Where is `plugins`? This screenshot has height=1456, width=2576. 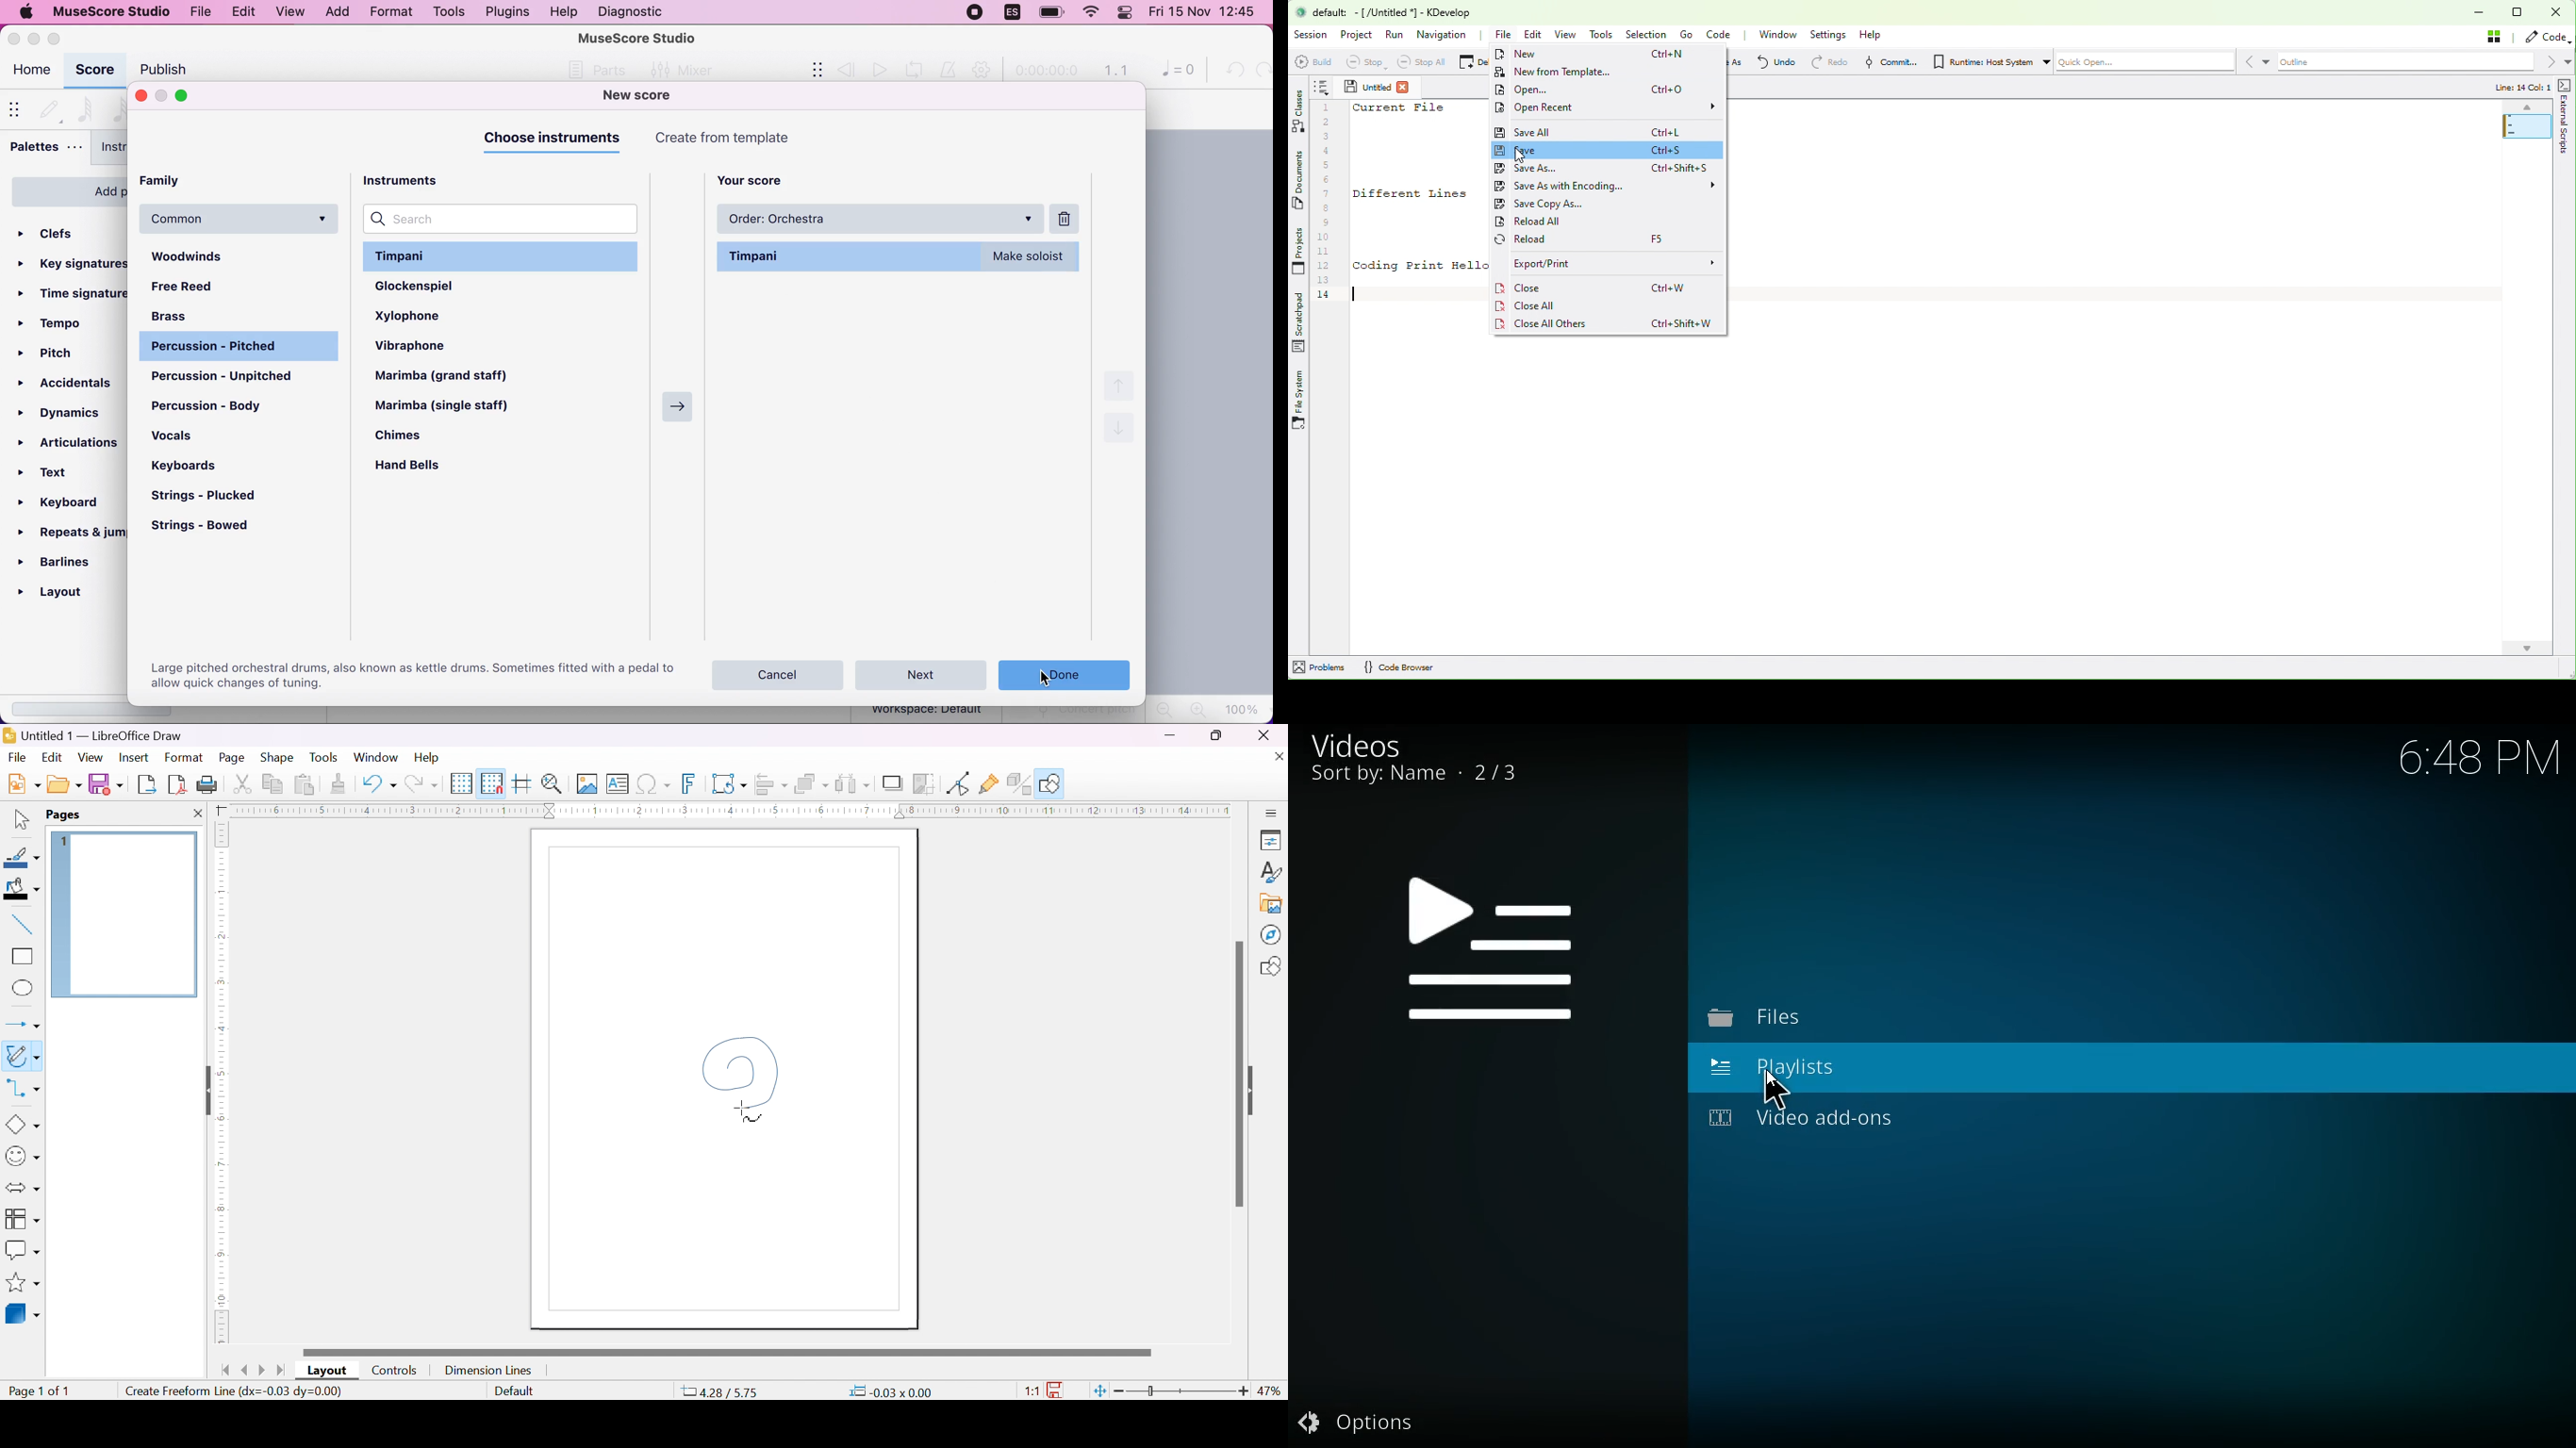 plugins is located at coordinates (506, 12).